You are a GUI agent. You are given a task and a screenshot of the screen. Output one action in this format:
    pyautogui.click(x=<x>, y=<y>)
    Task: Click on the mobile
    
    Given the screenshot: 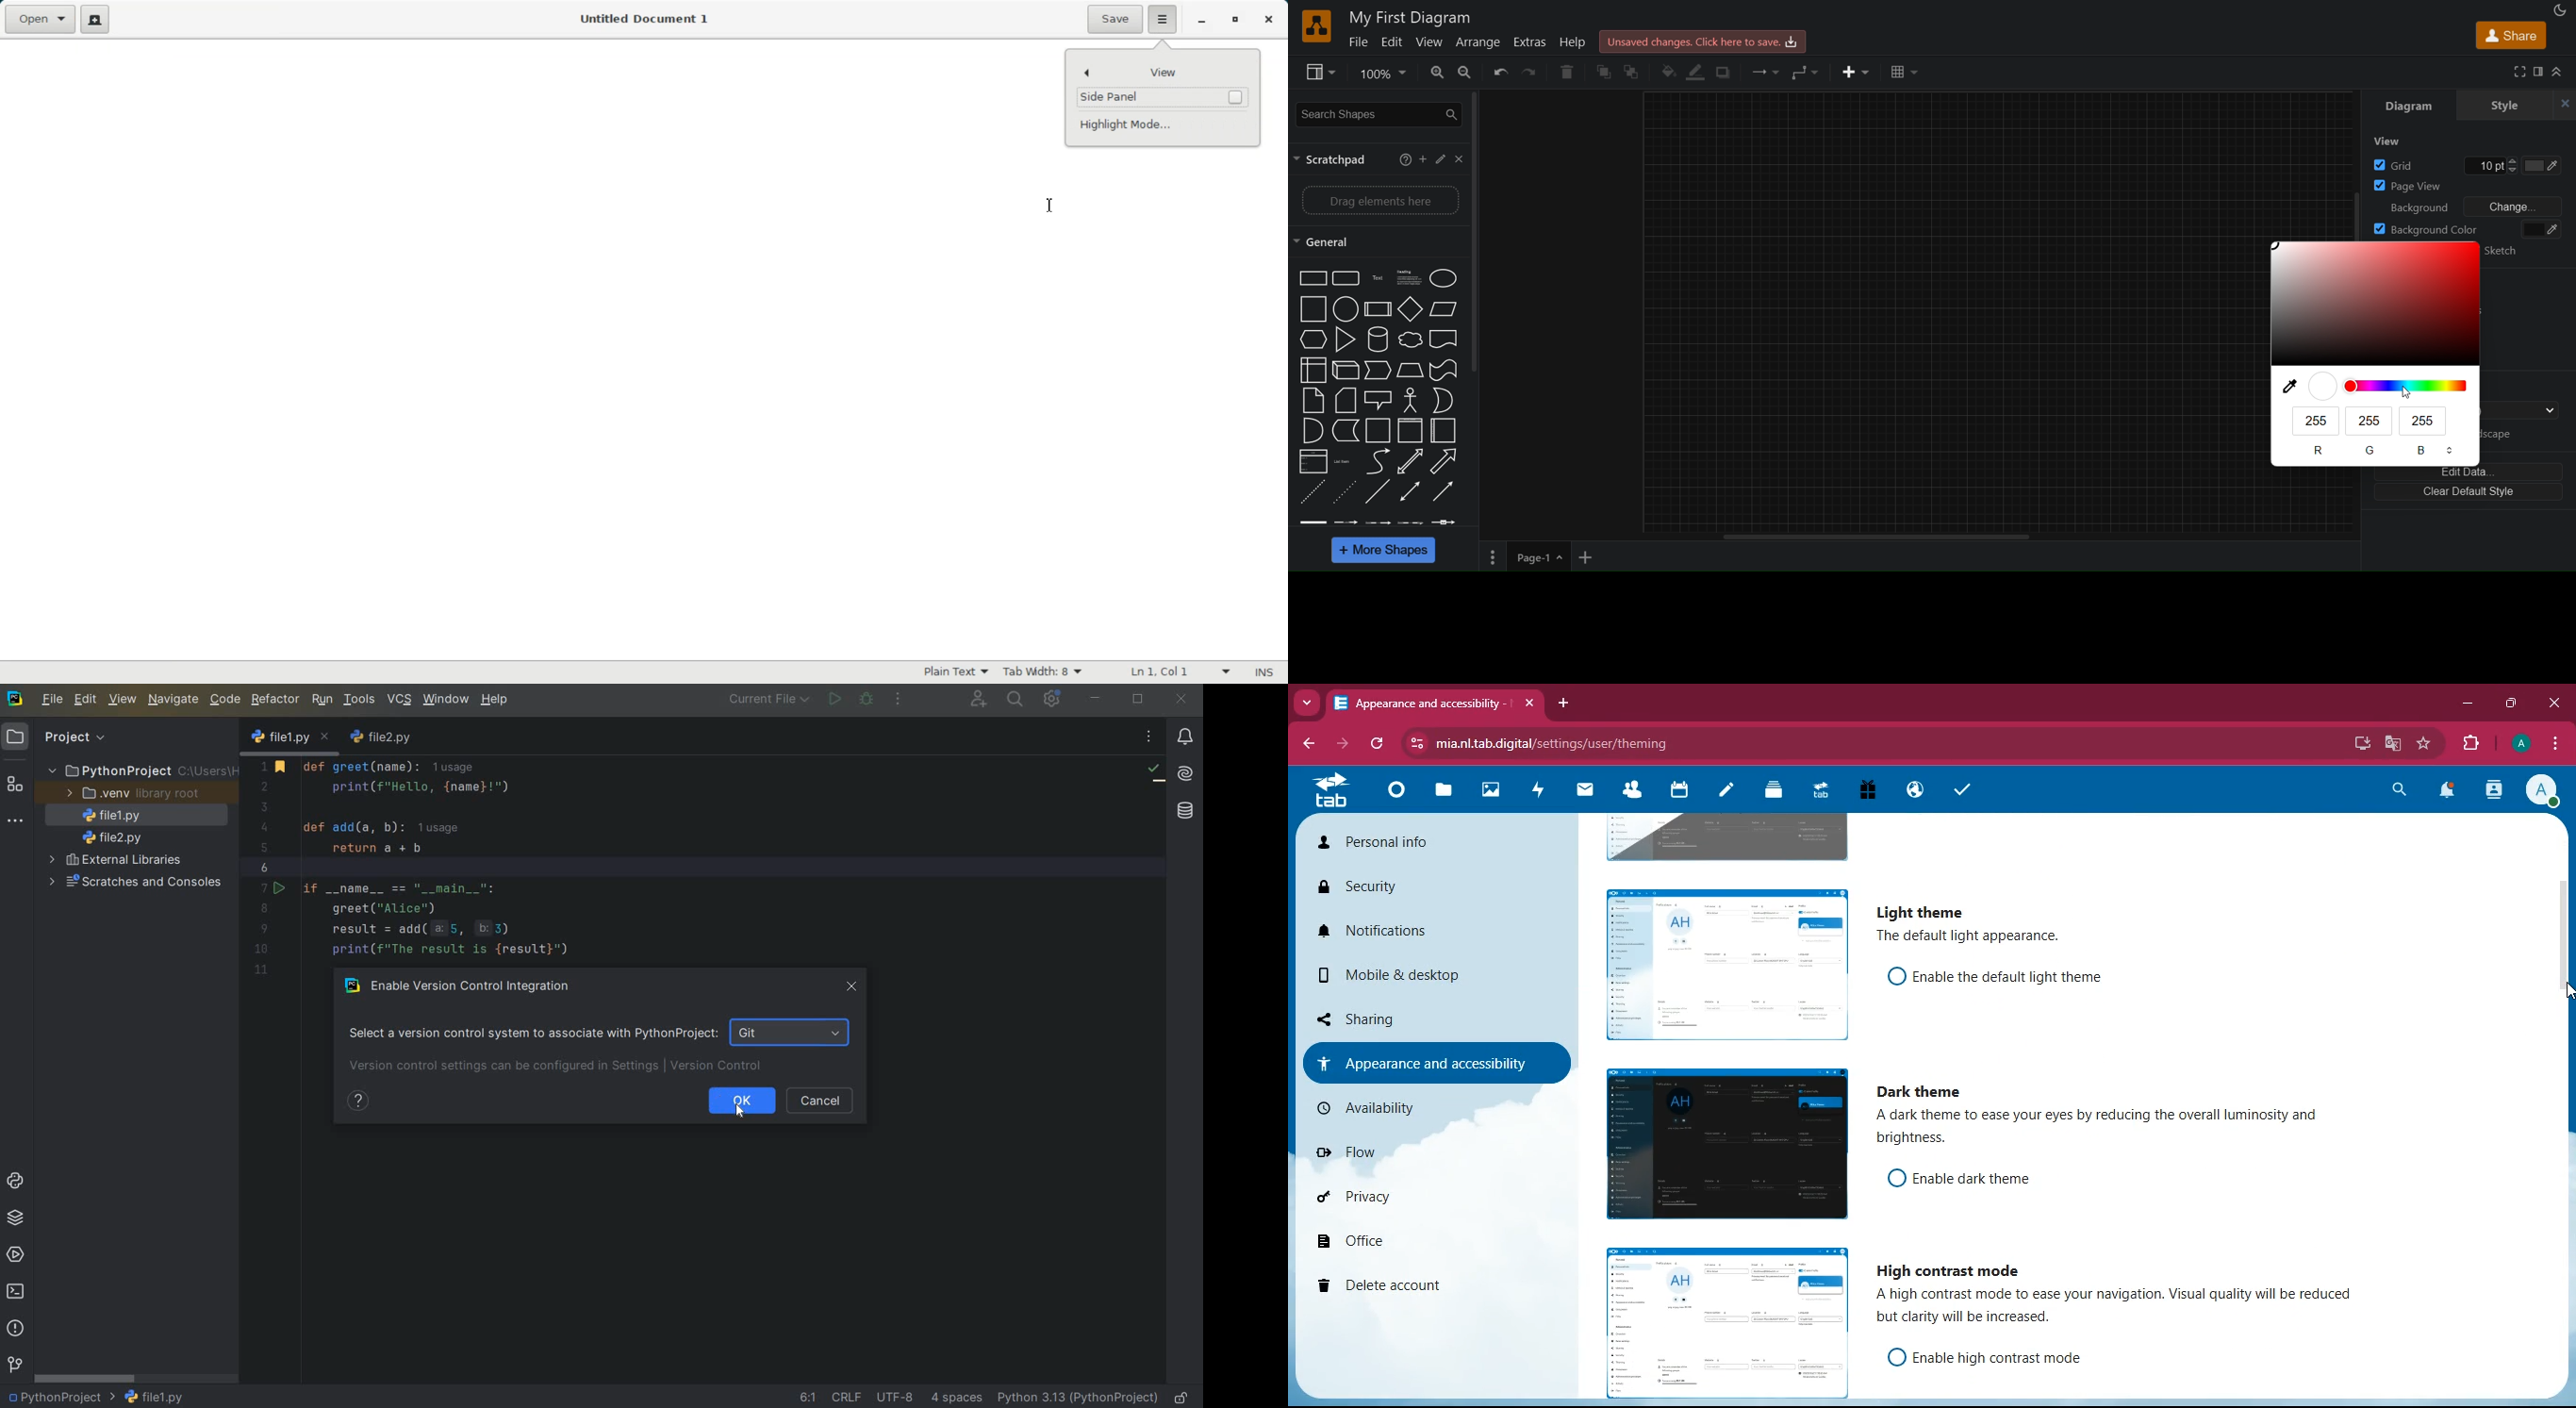 What is the action you would take?
    pyautogui.click(x=1398, y=975)
    